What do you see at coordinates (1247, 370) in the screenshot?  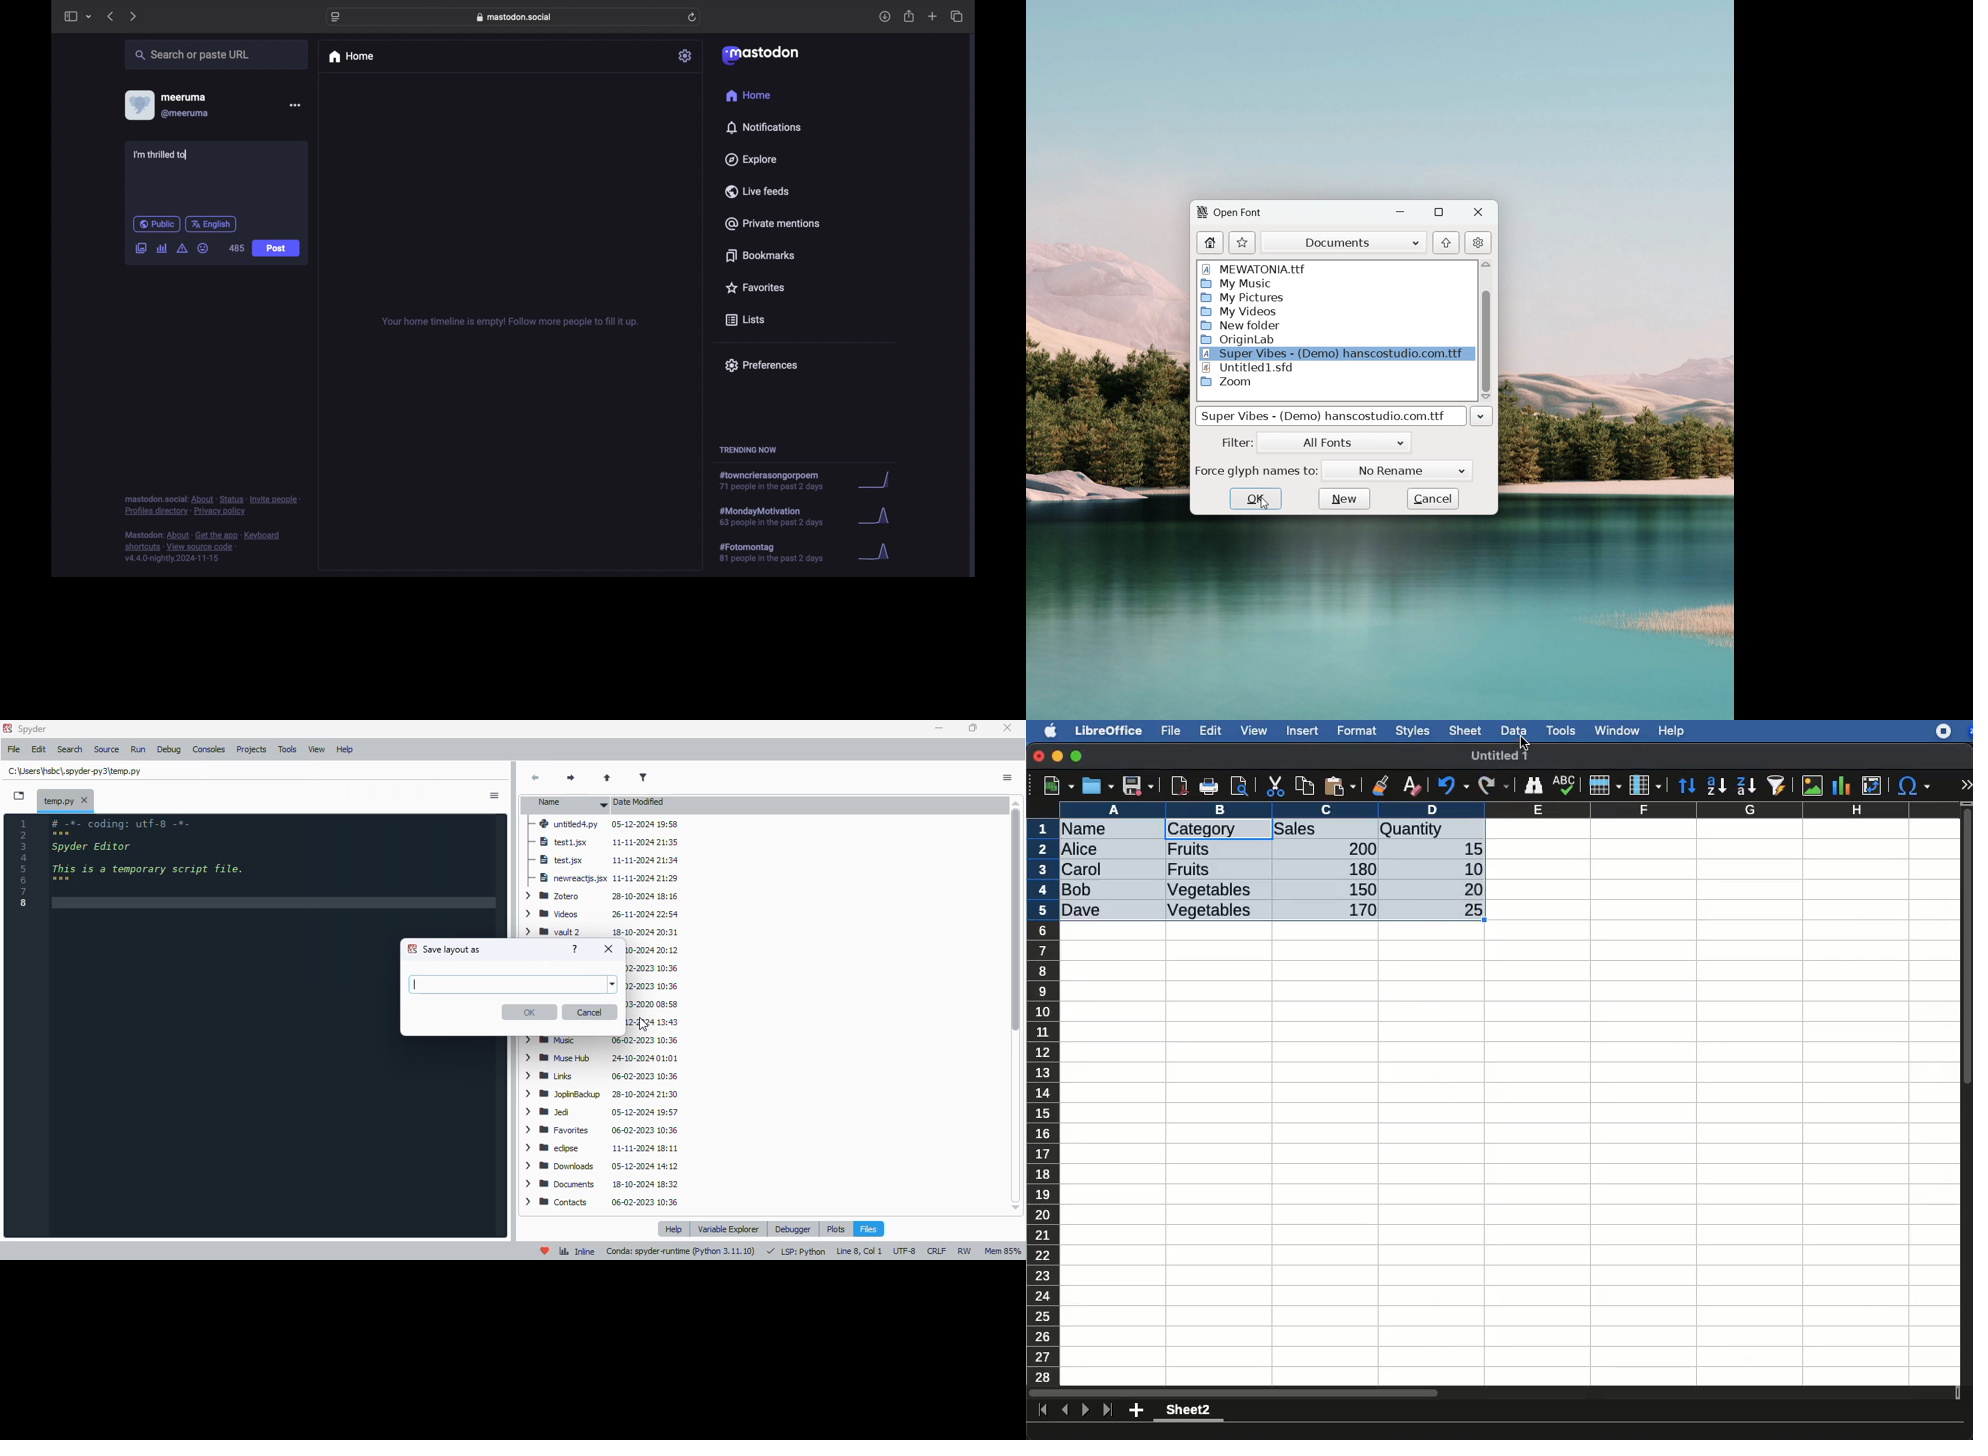 I see `Untitled1.std` at bounding box center [1247, 370].